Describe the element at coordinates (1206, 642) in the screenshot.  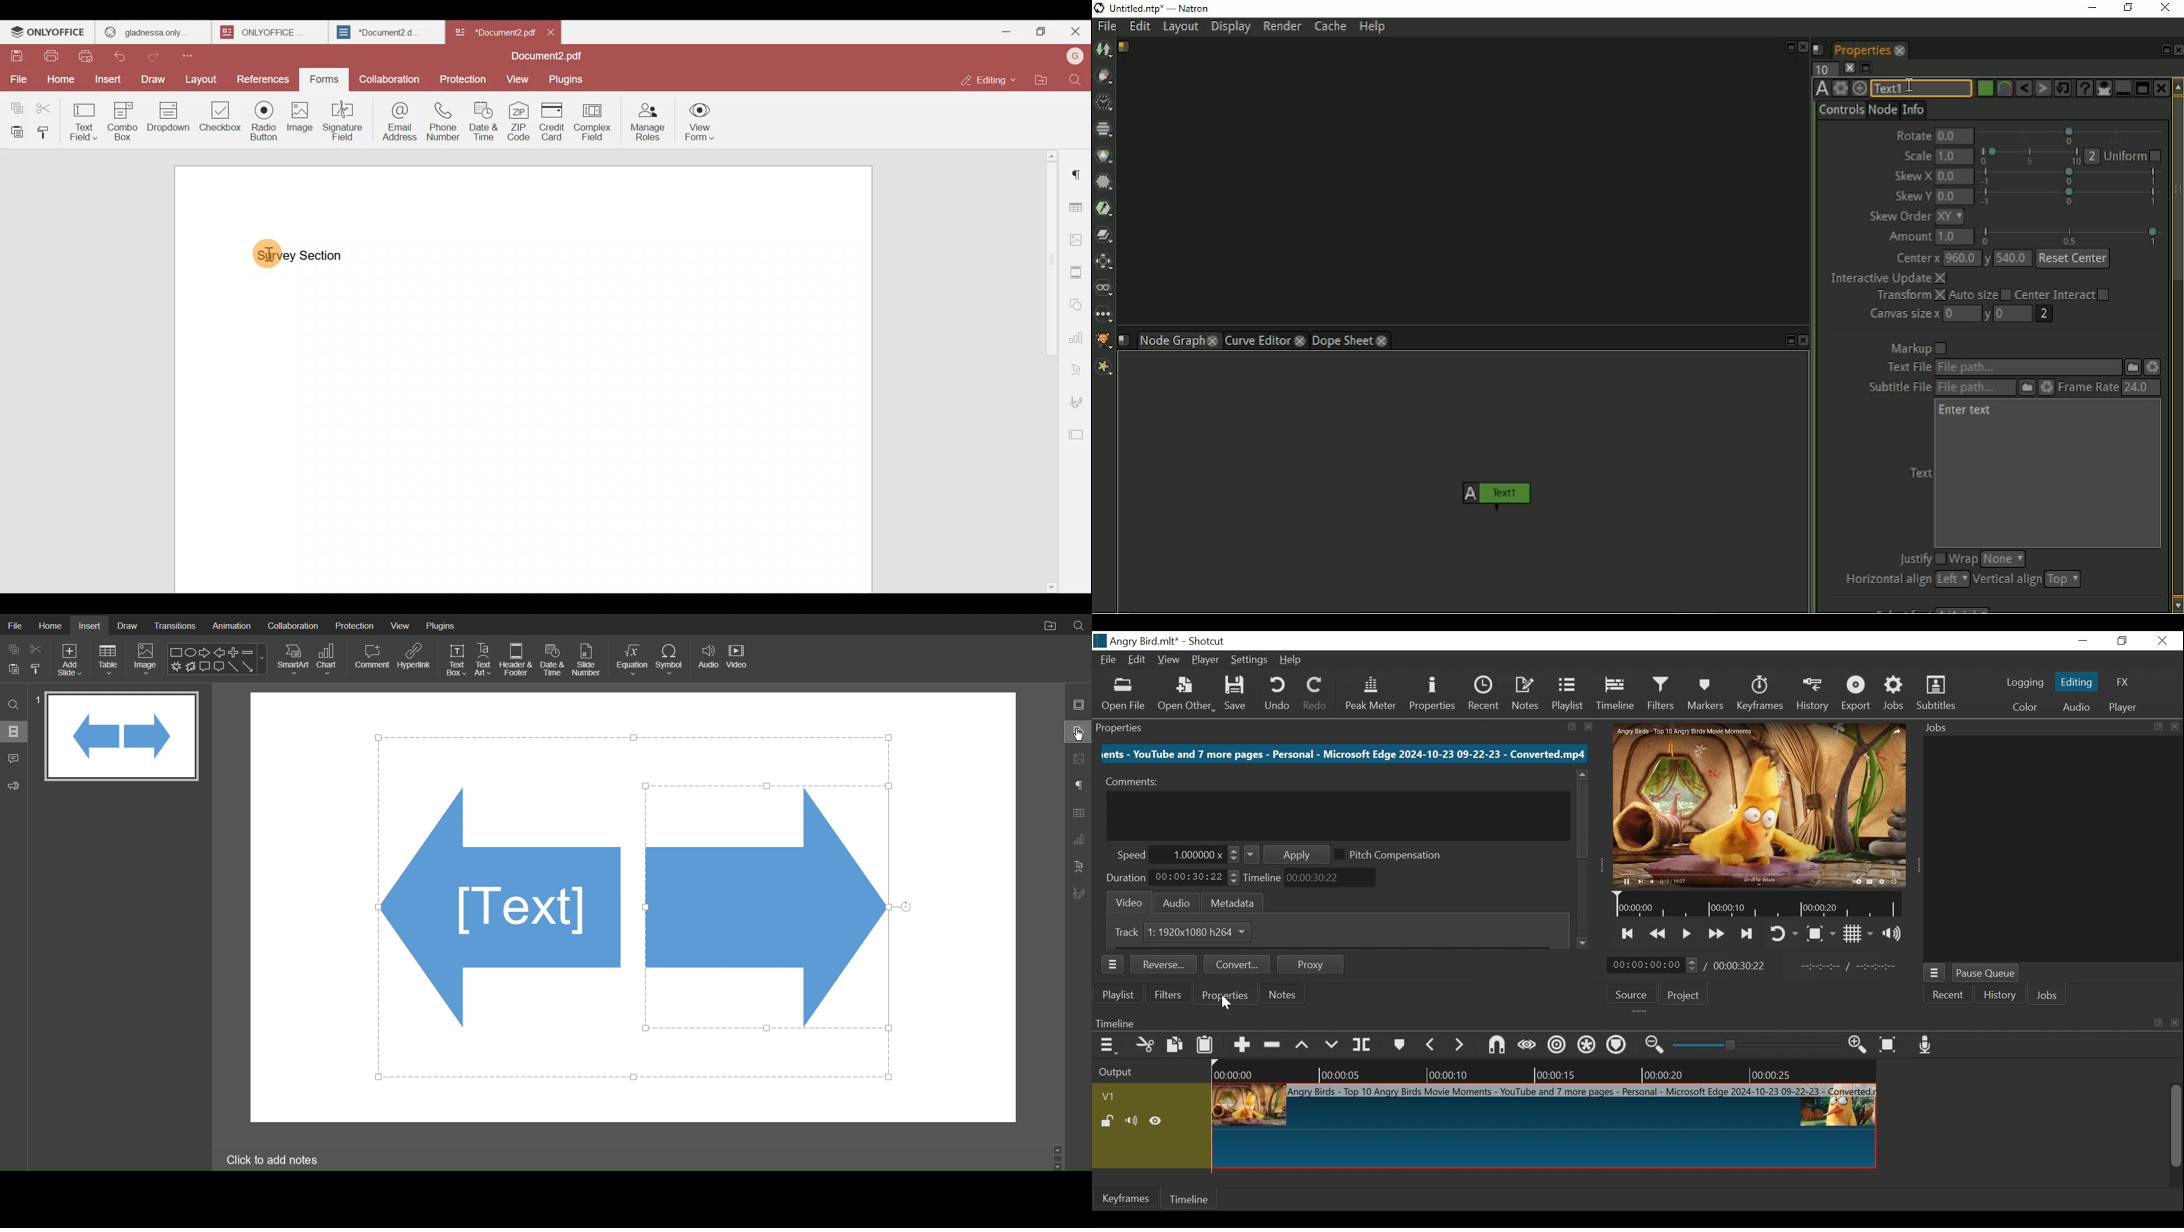
I see `Shotcut` at that location.